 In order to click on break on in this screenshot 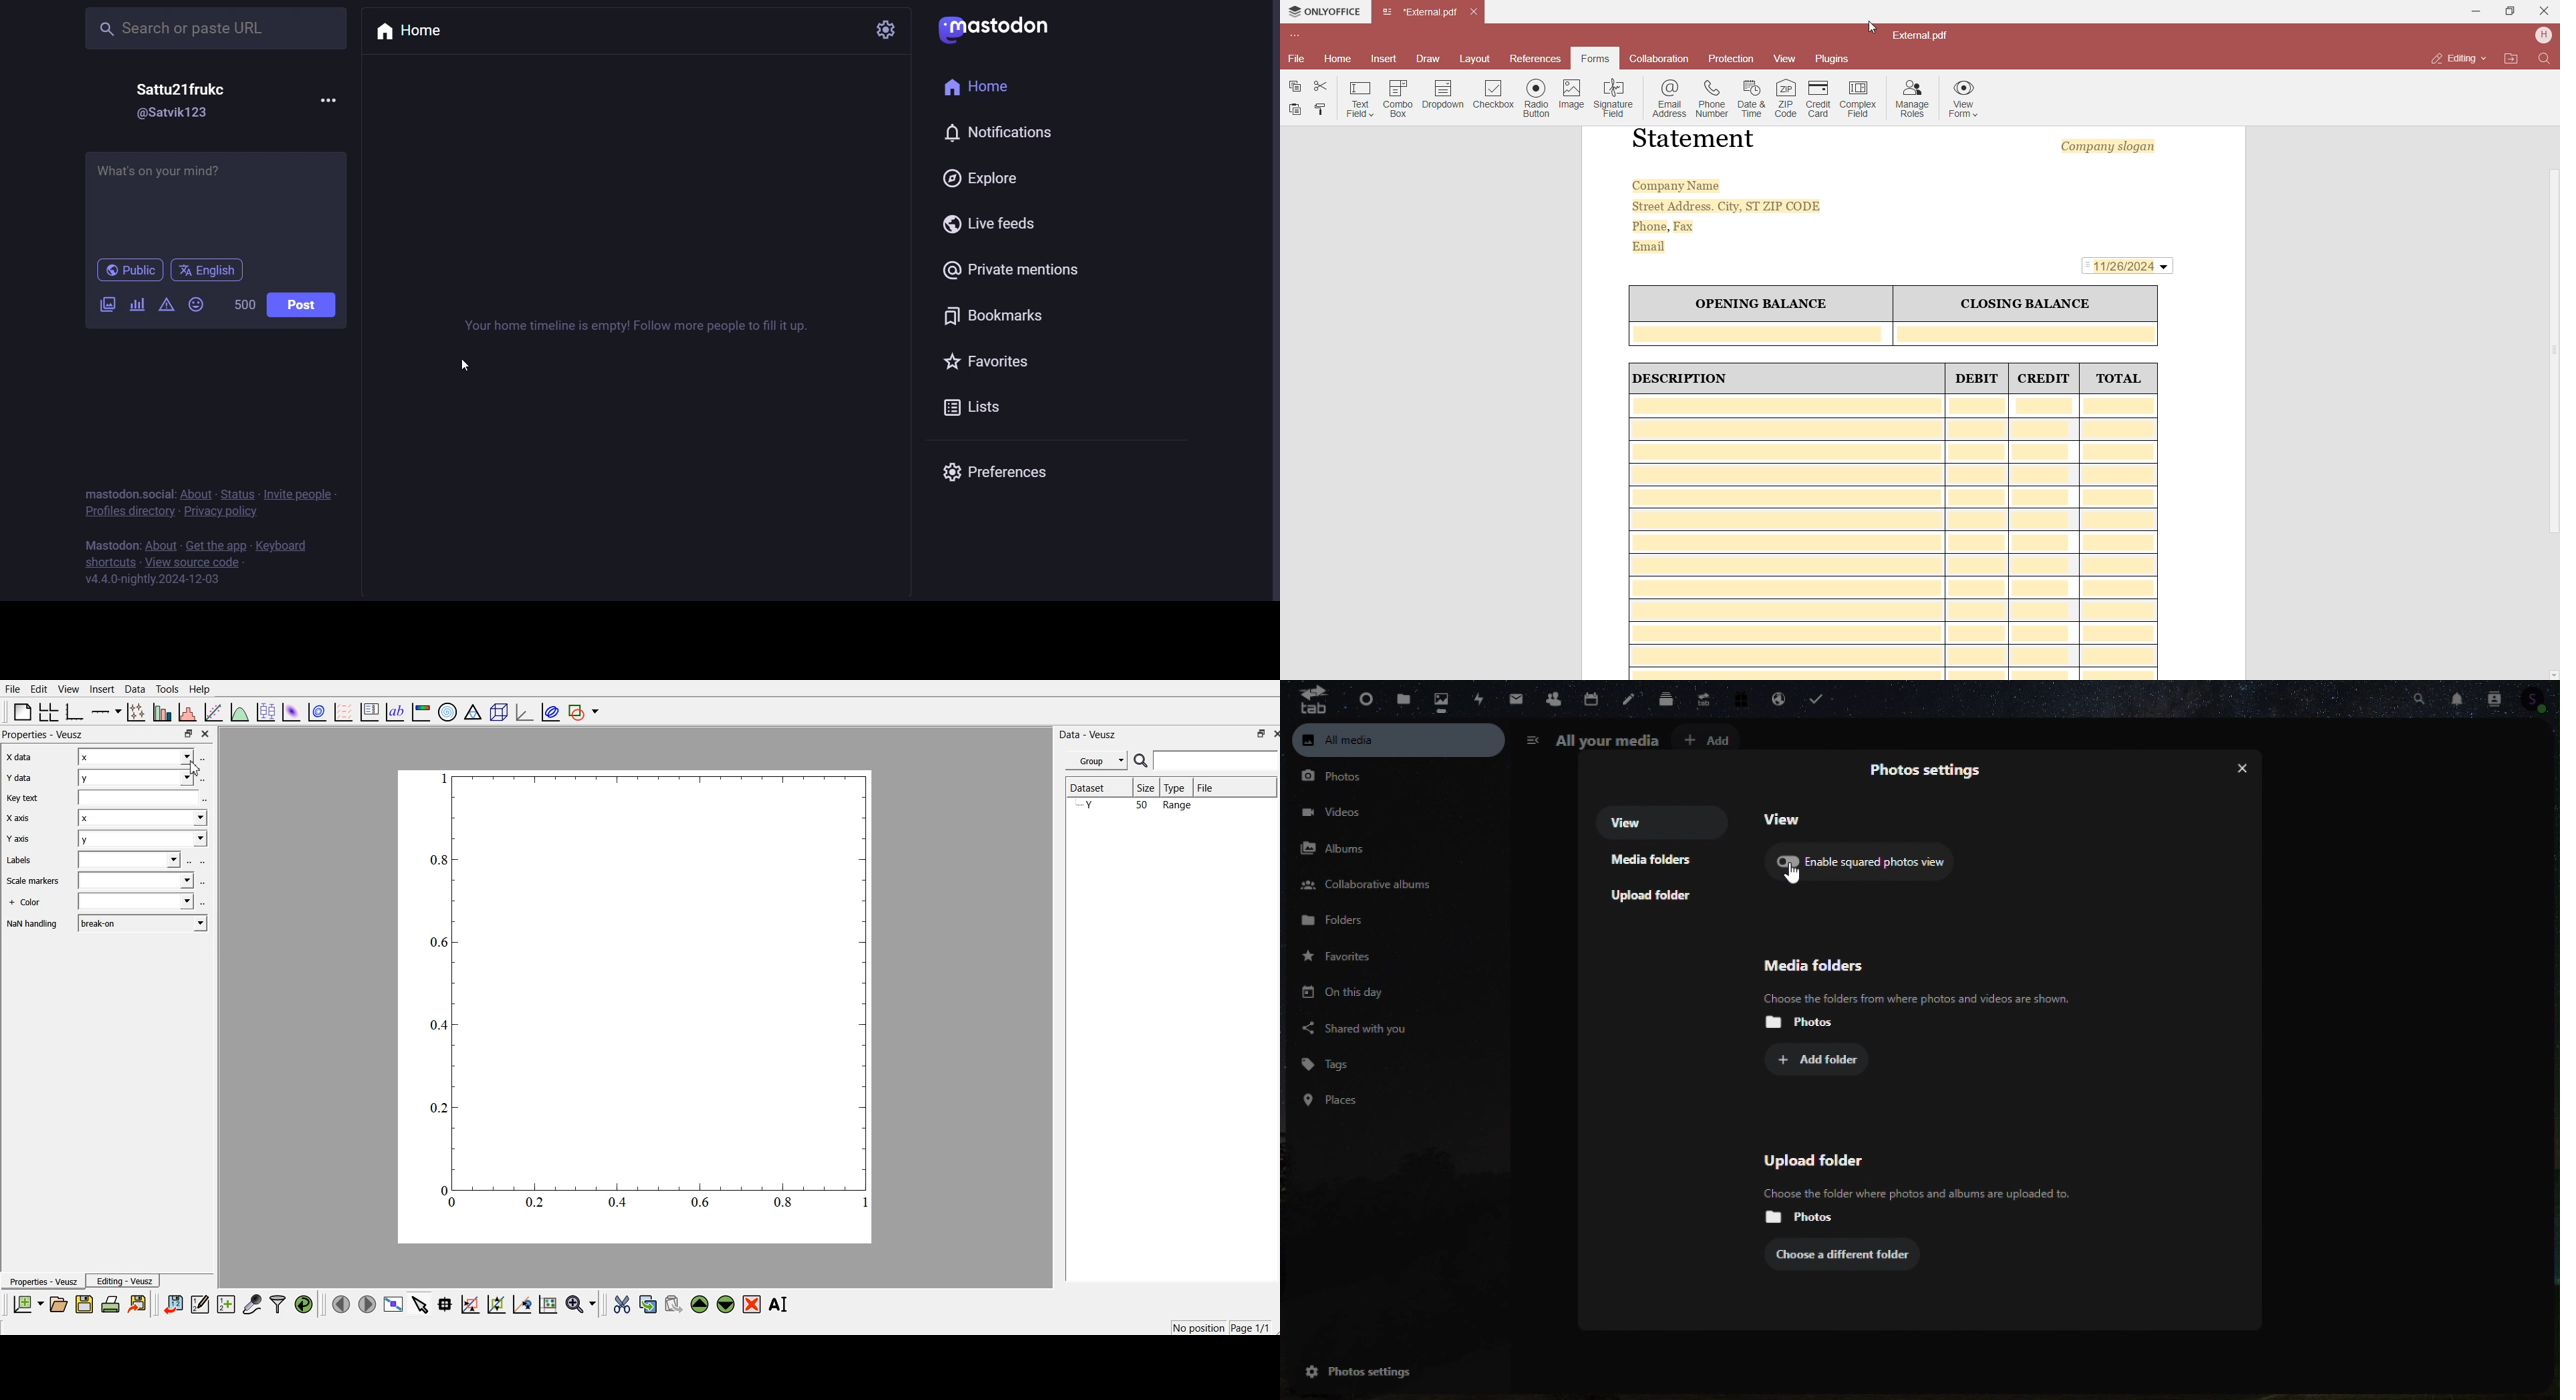, I will do `click(142, 923)`.